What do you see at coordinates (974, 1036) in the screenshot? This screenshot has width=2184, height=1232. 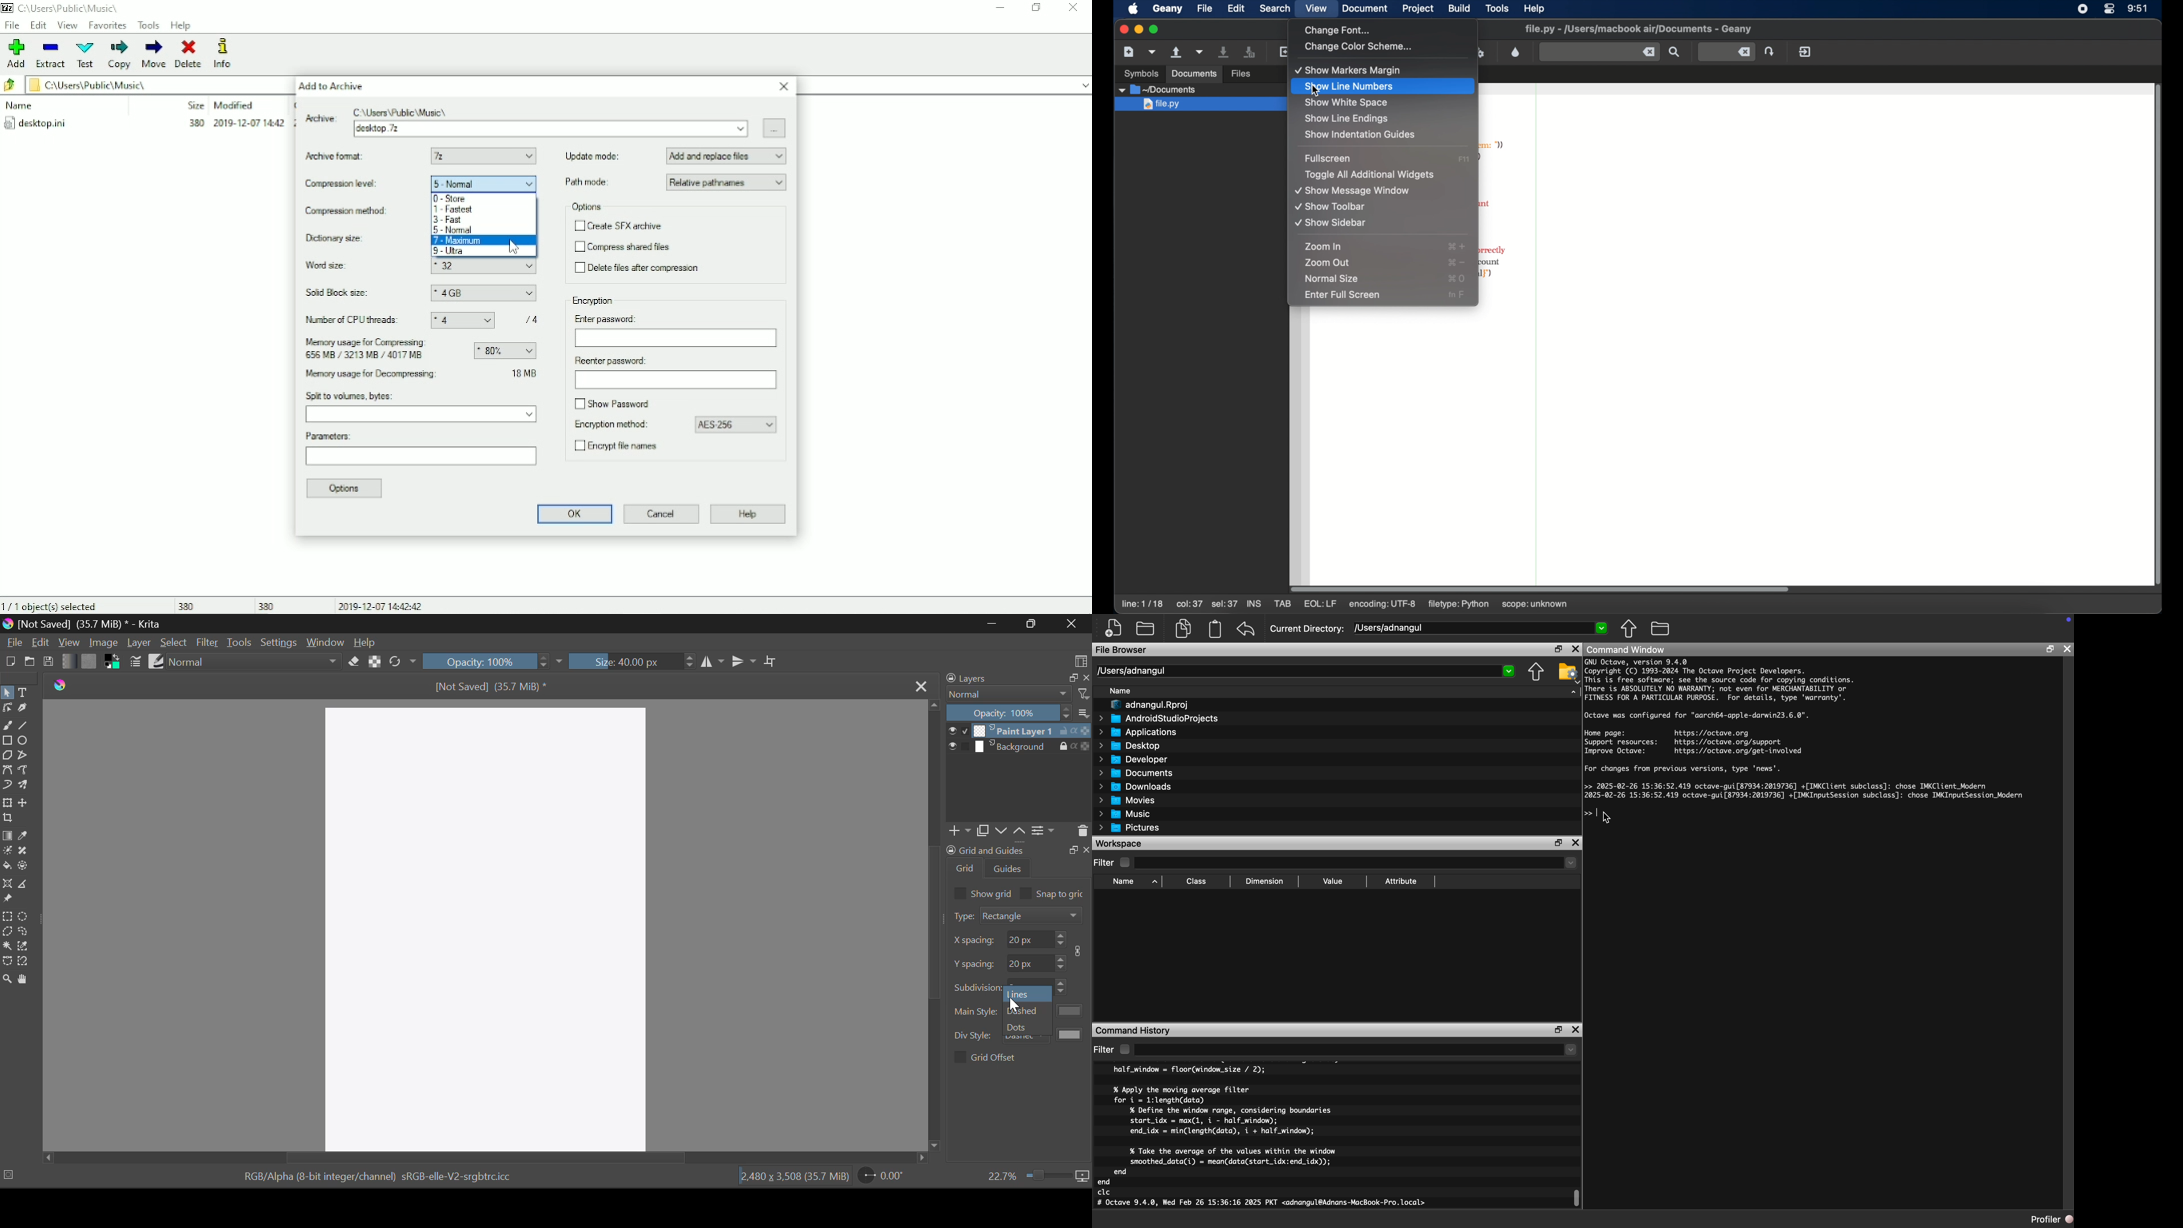 I see `div style` at bounding box center [974, 1036].